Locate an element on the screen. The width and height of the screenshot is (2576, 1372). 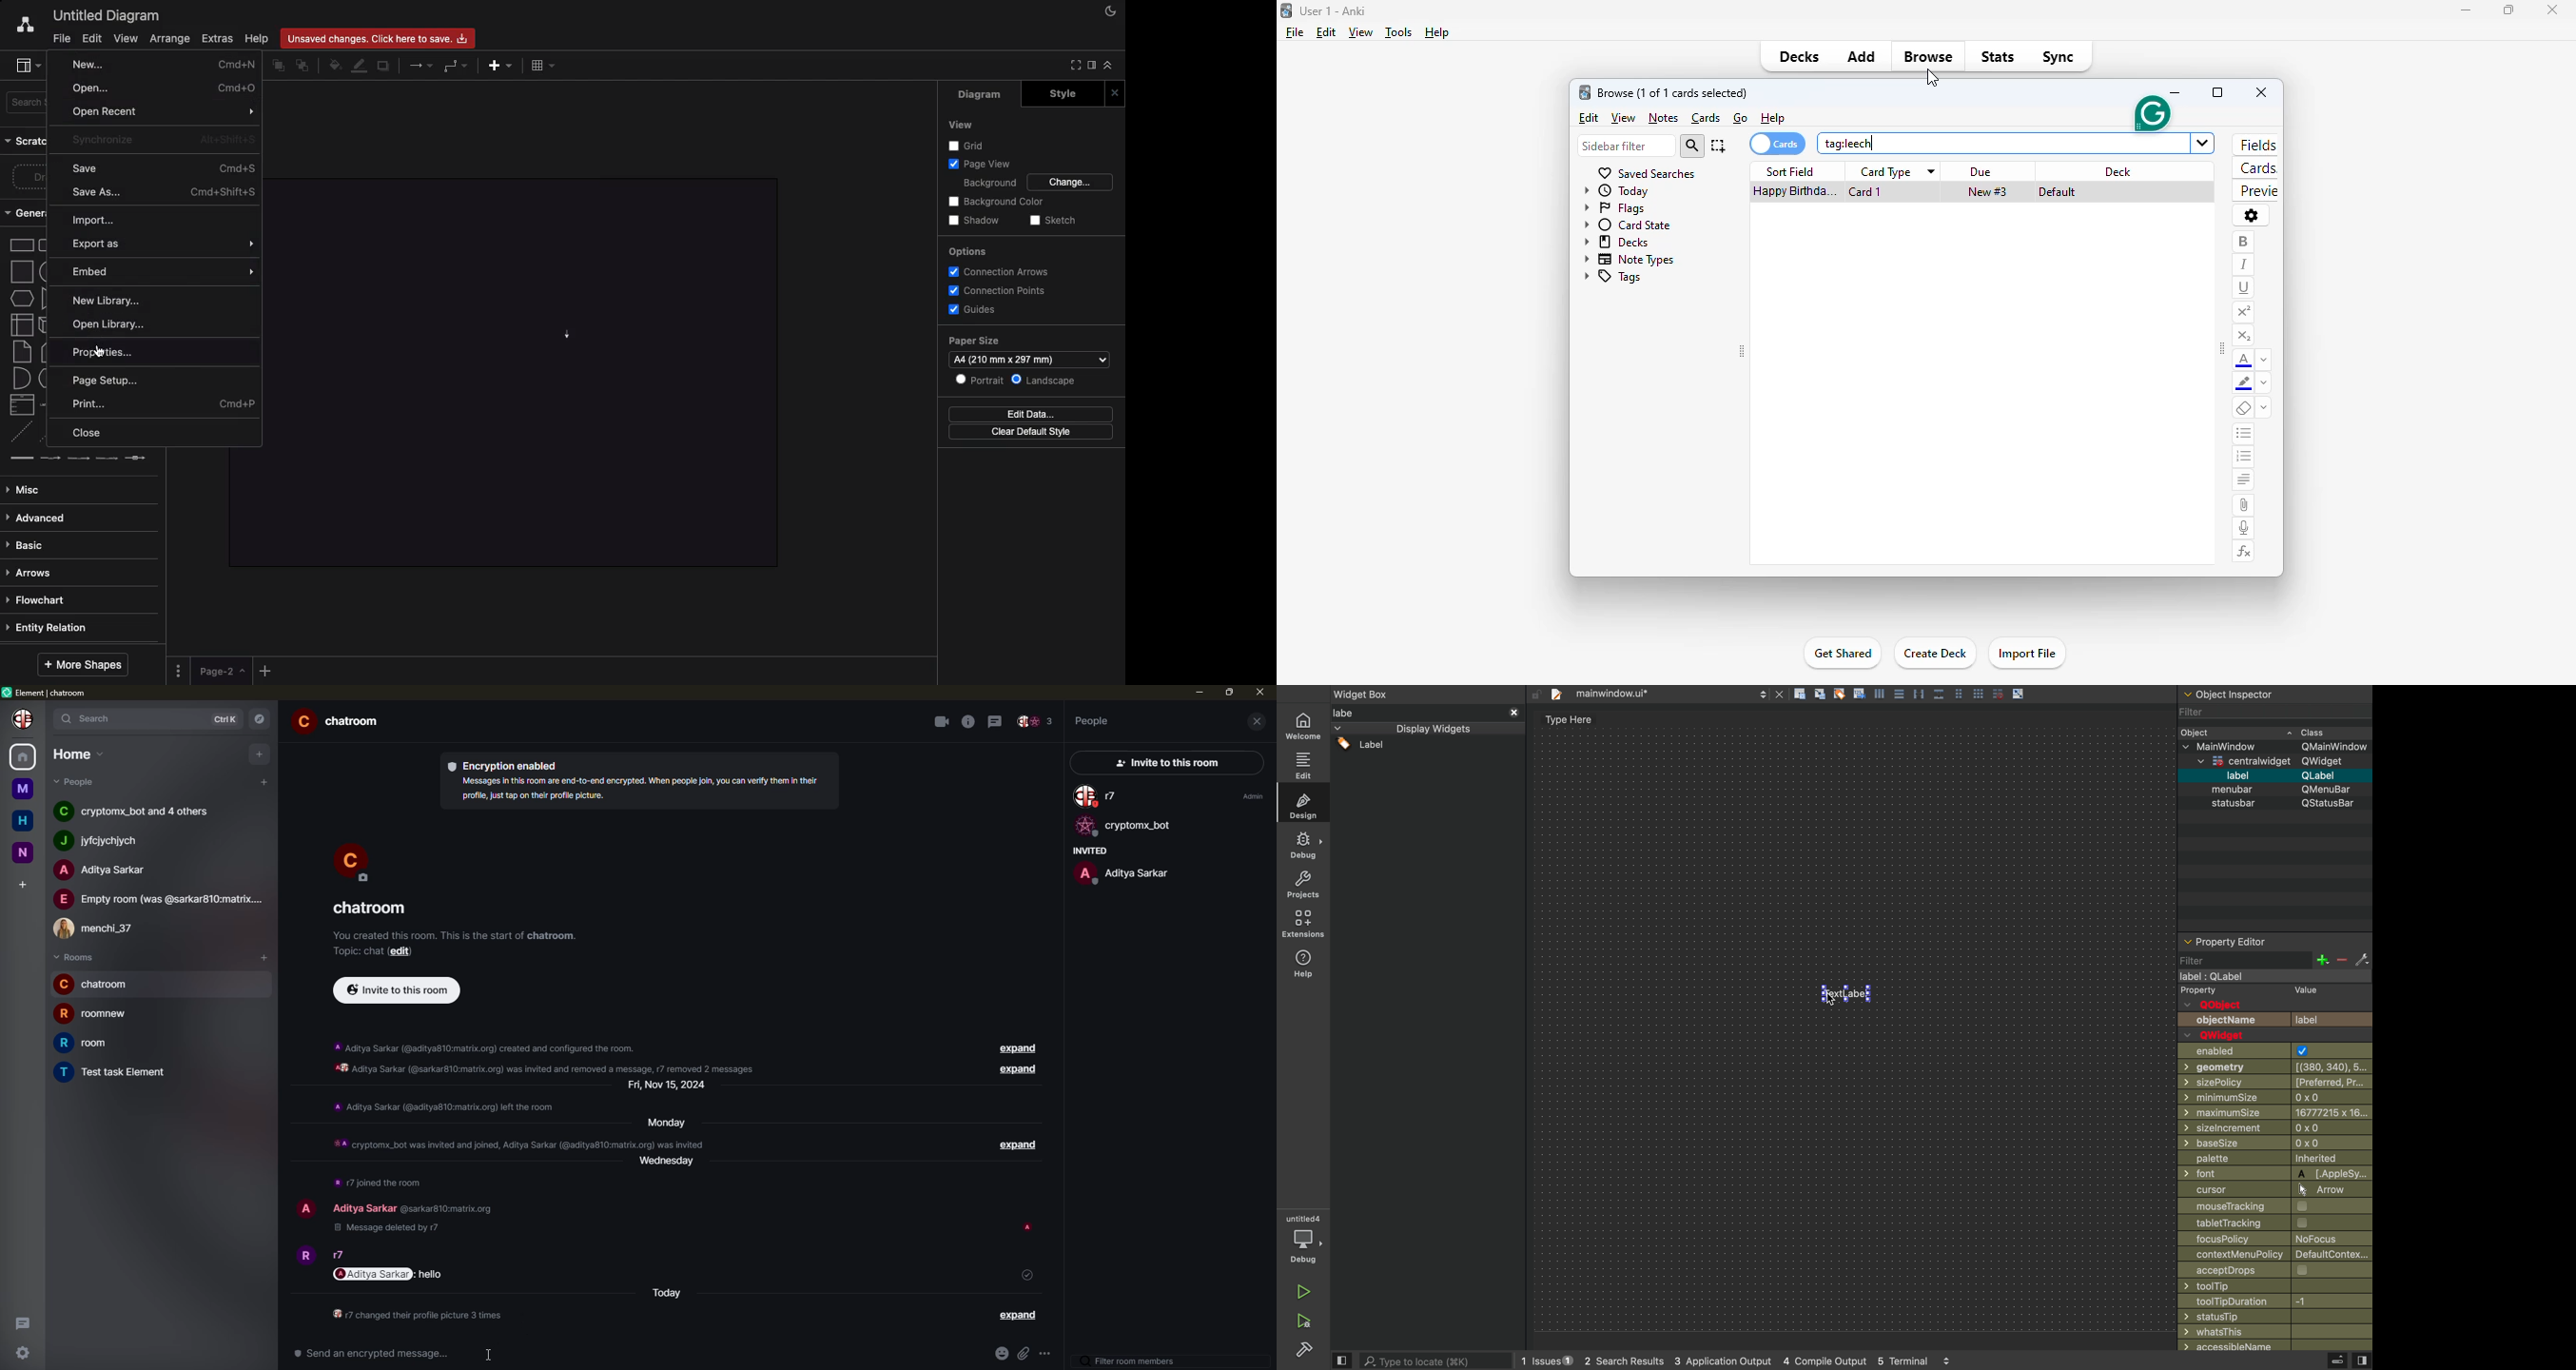
Connection points is located at coordinates (996, 290).